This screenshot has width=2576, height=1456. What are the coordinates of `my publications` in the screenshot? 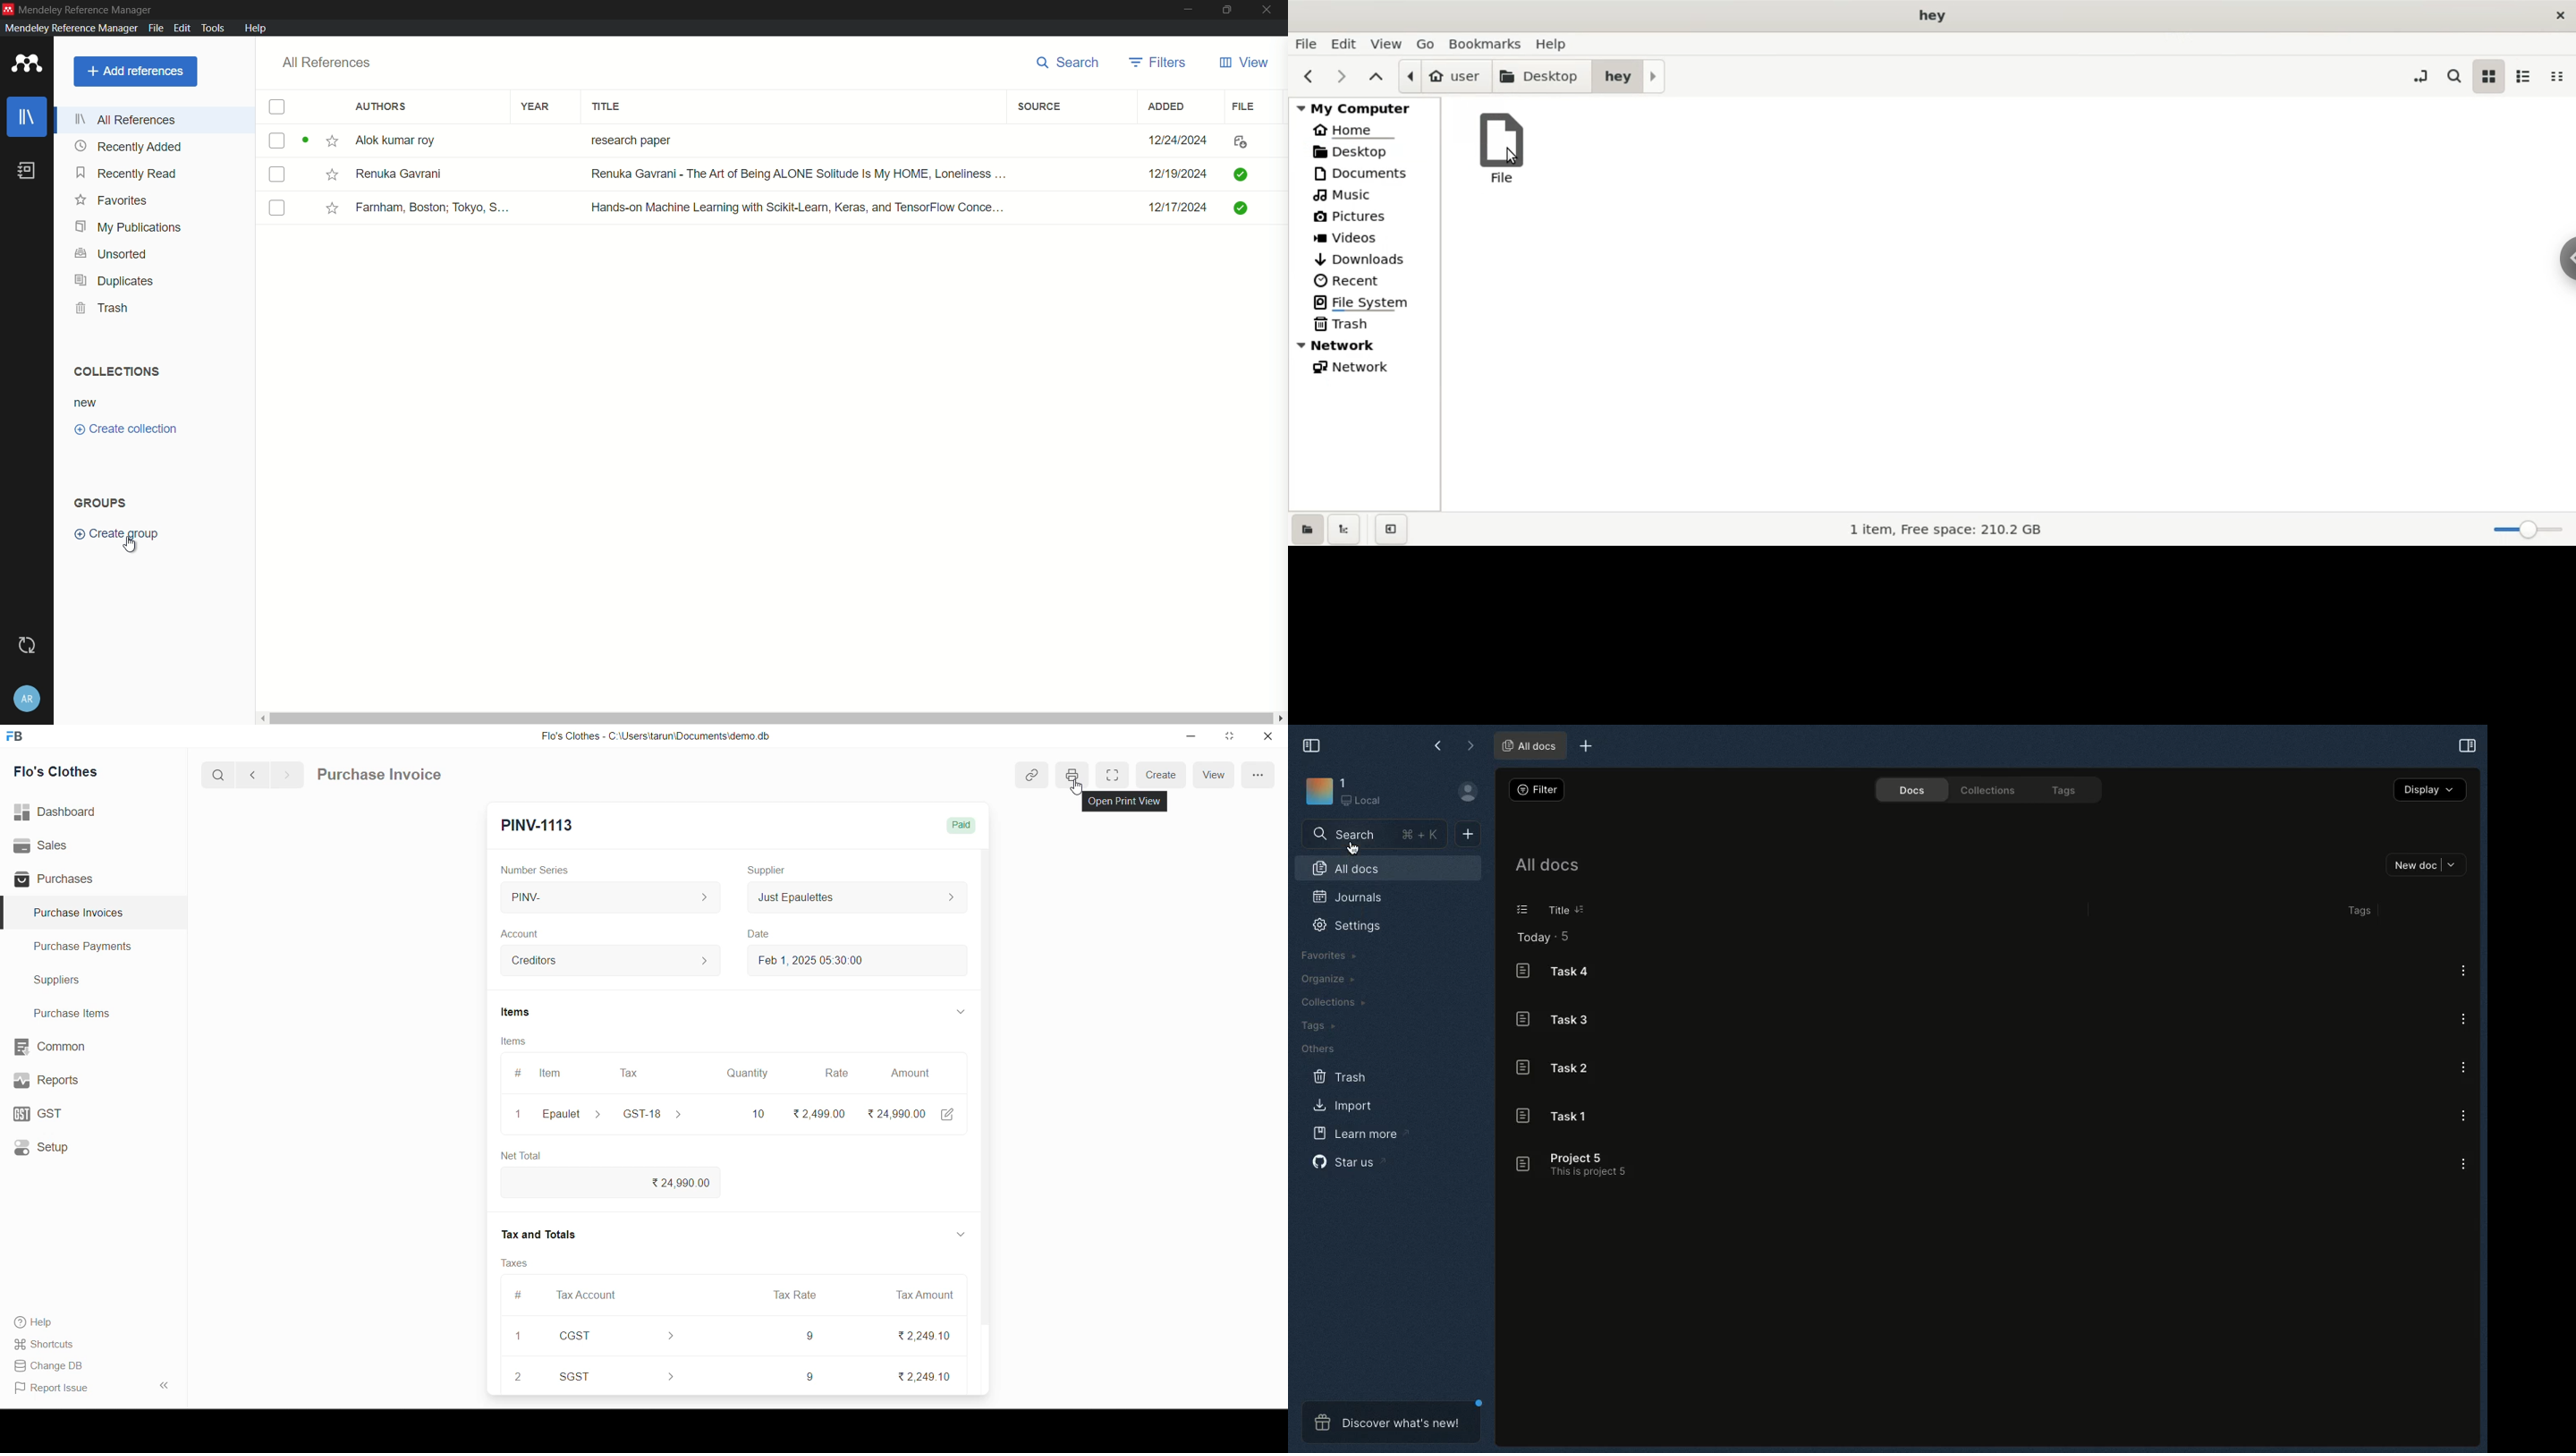 It's located at (129, 227).